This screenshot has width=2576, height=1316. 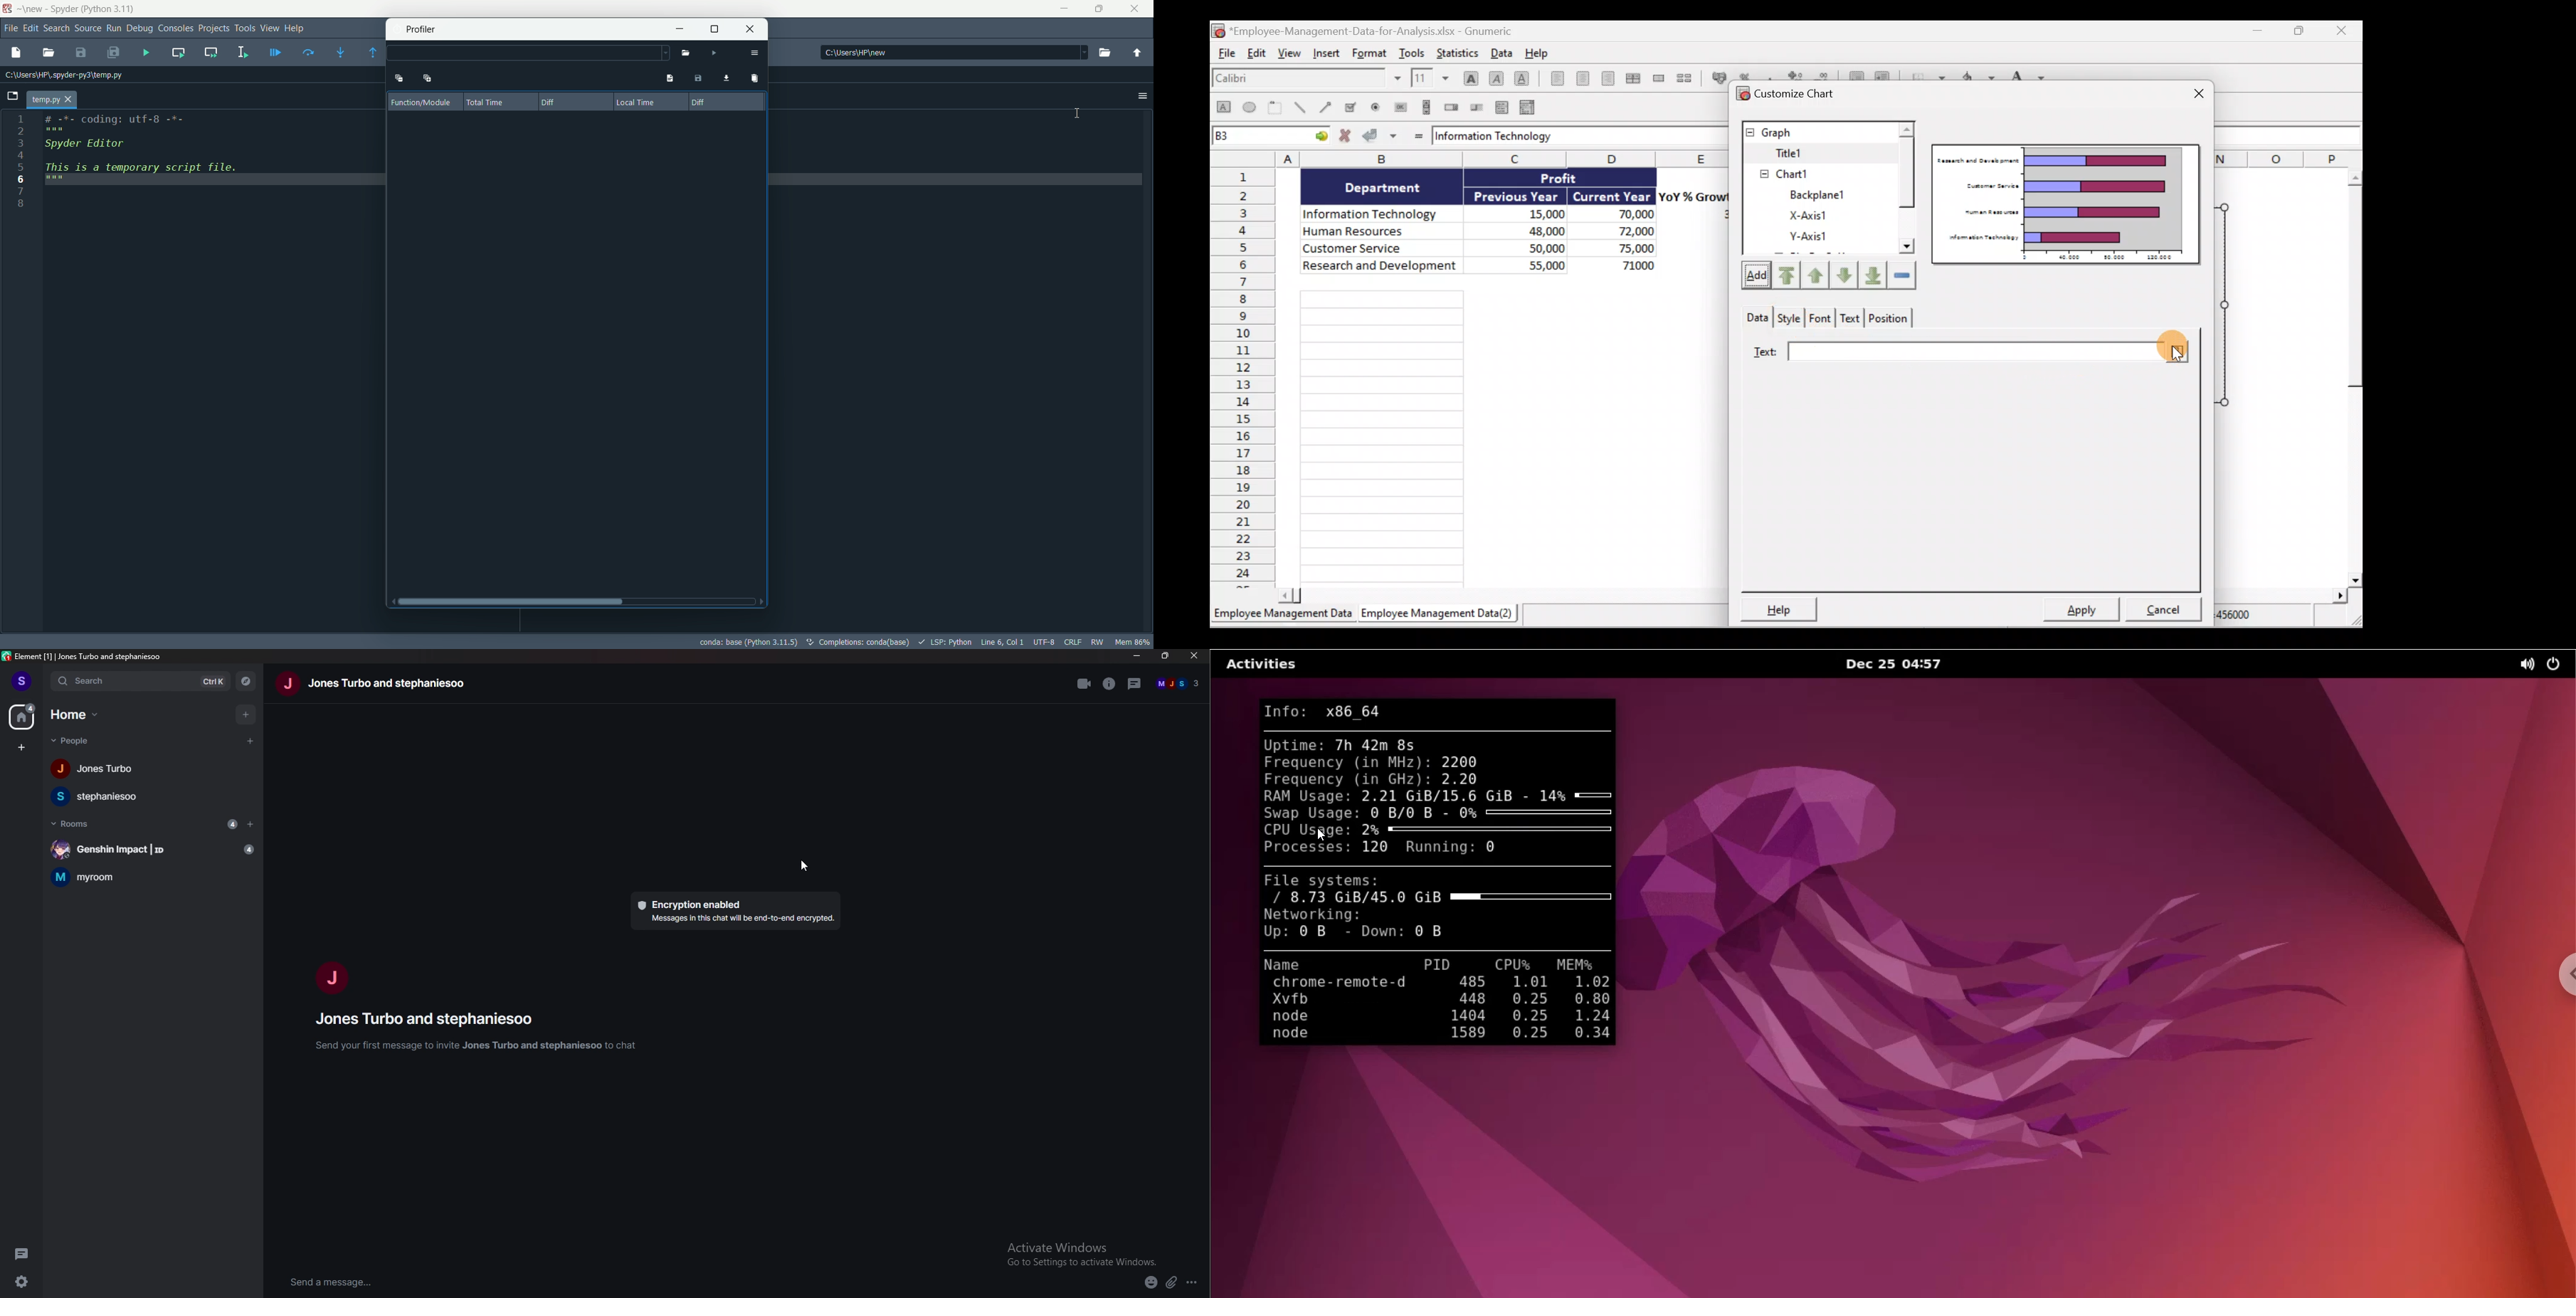 What do you see at coordinates (1694, 196) in the screenshot?
I see `YoY % Growth` at bounding box center [1694, 196].